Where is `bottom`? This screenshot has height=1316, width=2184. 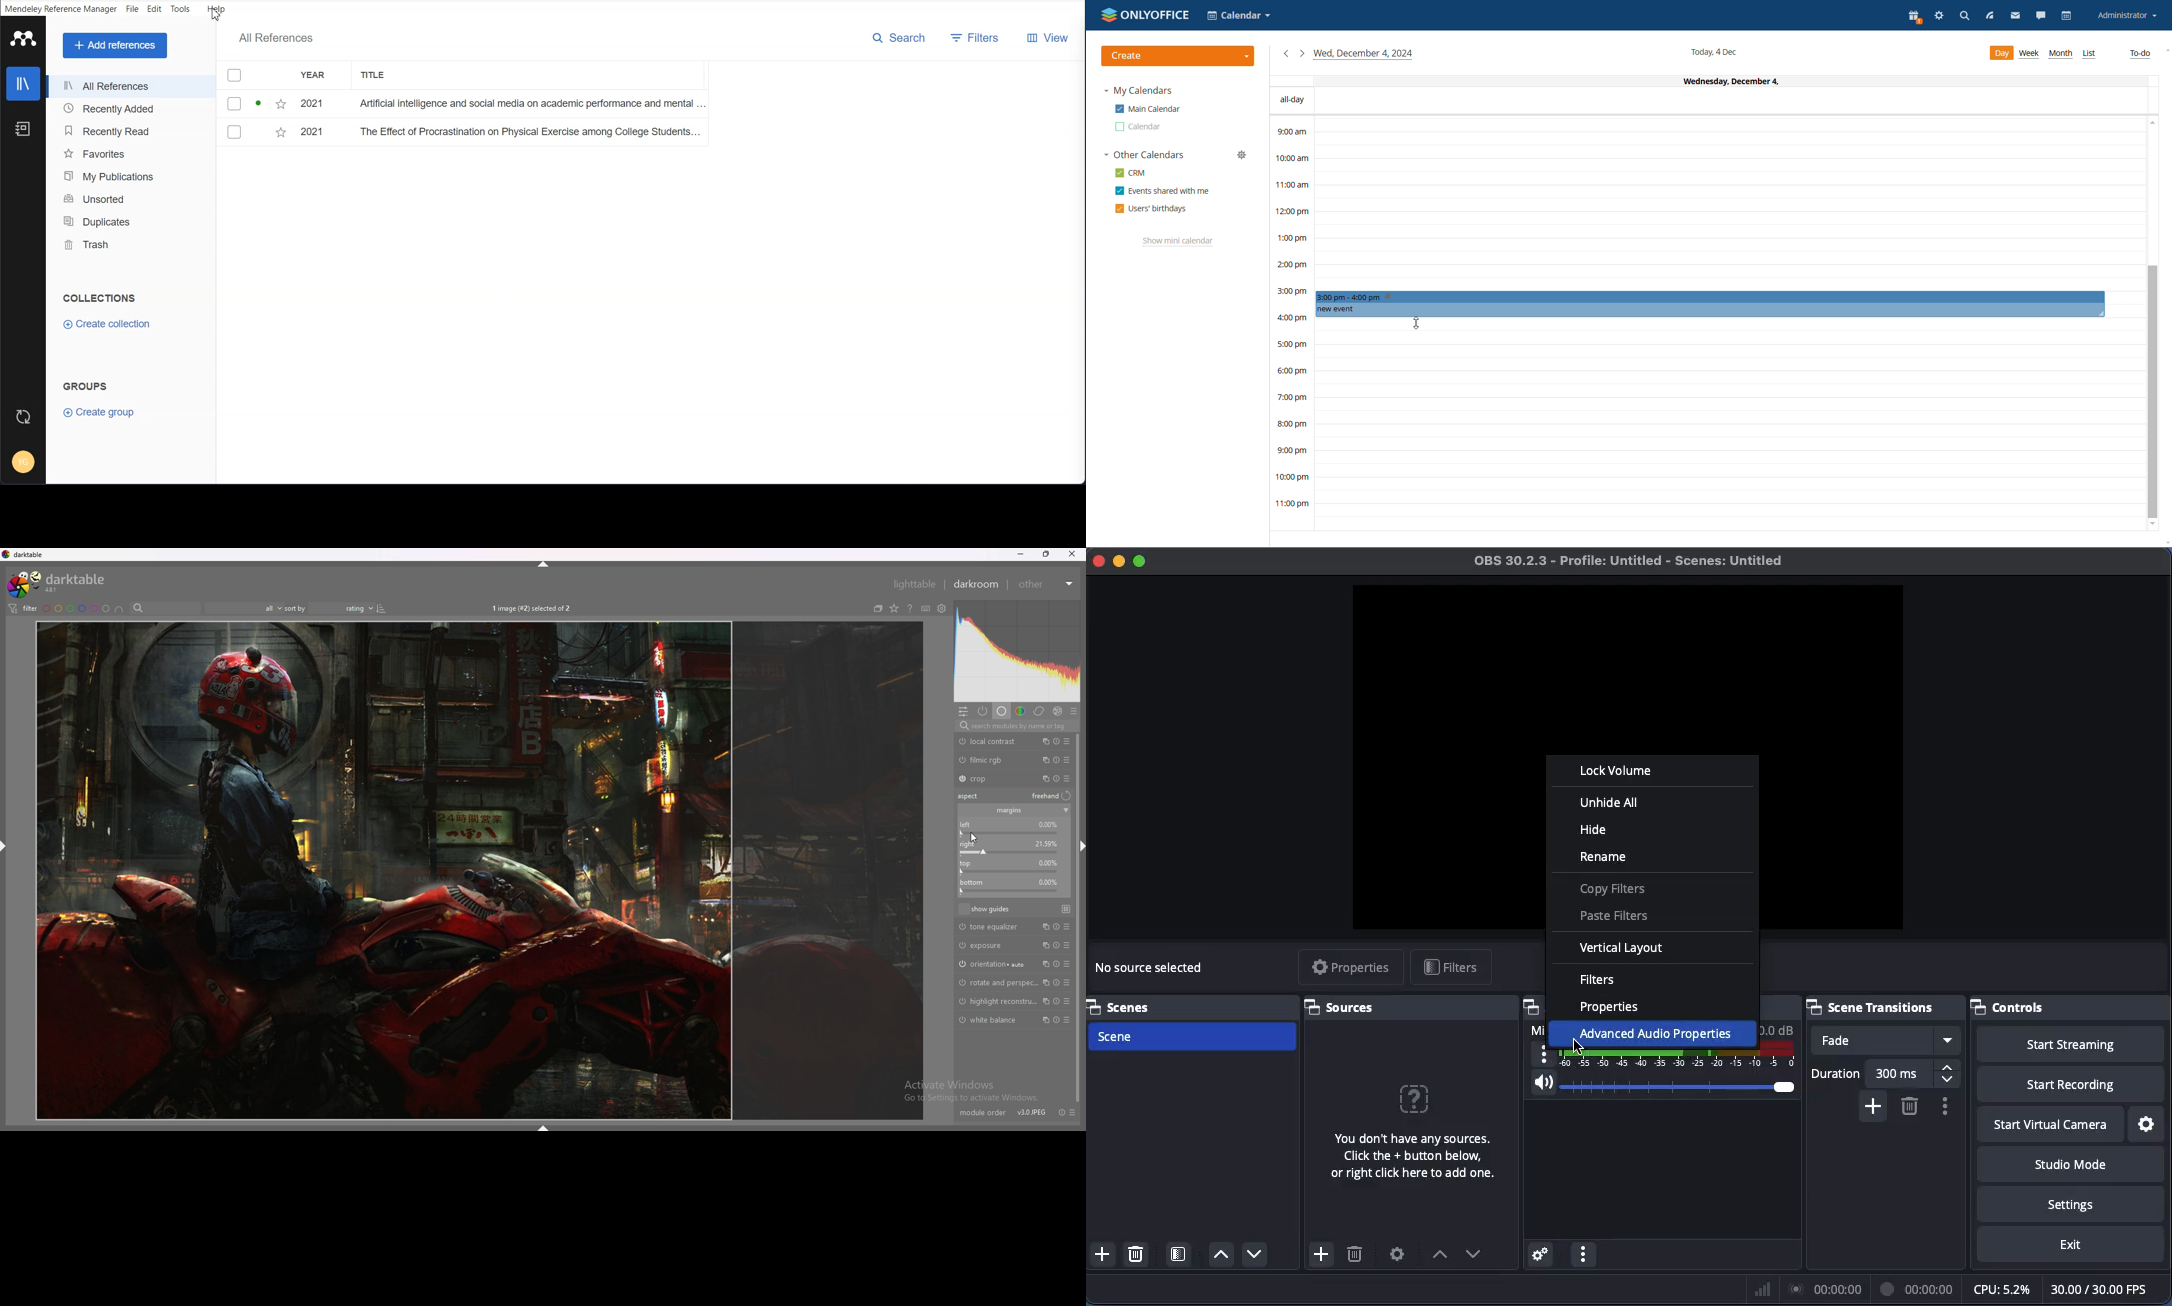 bottom is located at coordinates (1012, 887).